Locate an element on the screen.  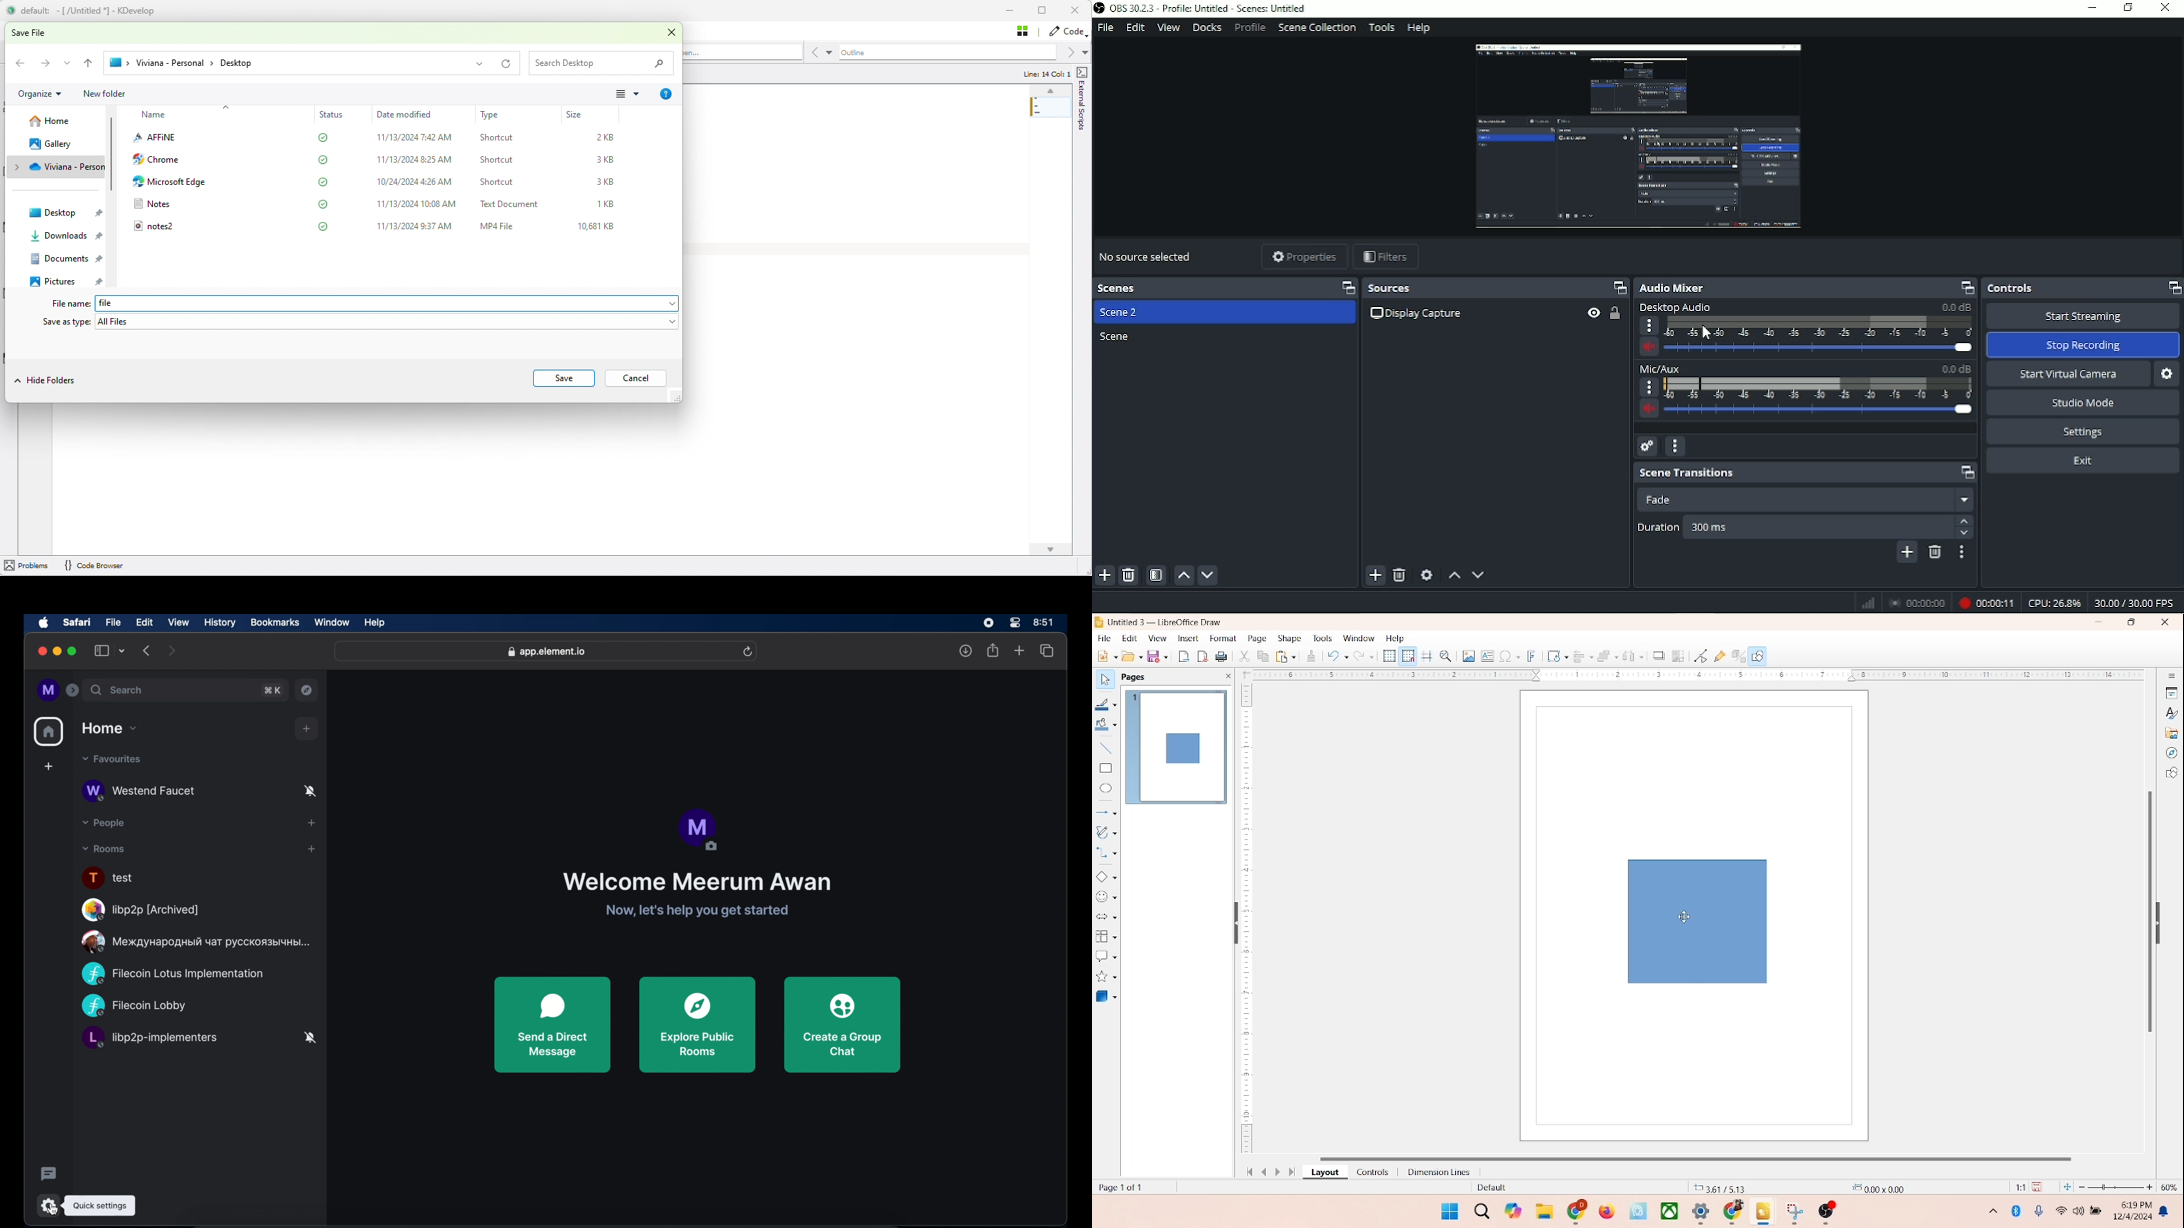
layout is located at coordinates (1324, 1173).